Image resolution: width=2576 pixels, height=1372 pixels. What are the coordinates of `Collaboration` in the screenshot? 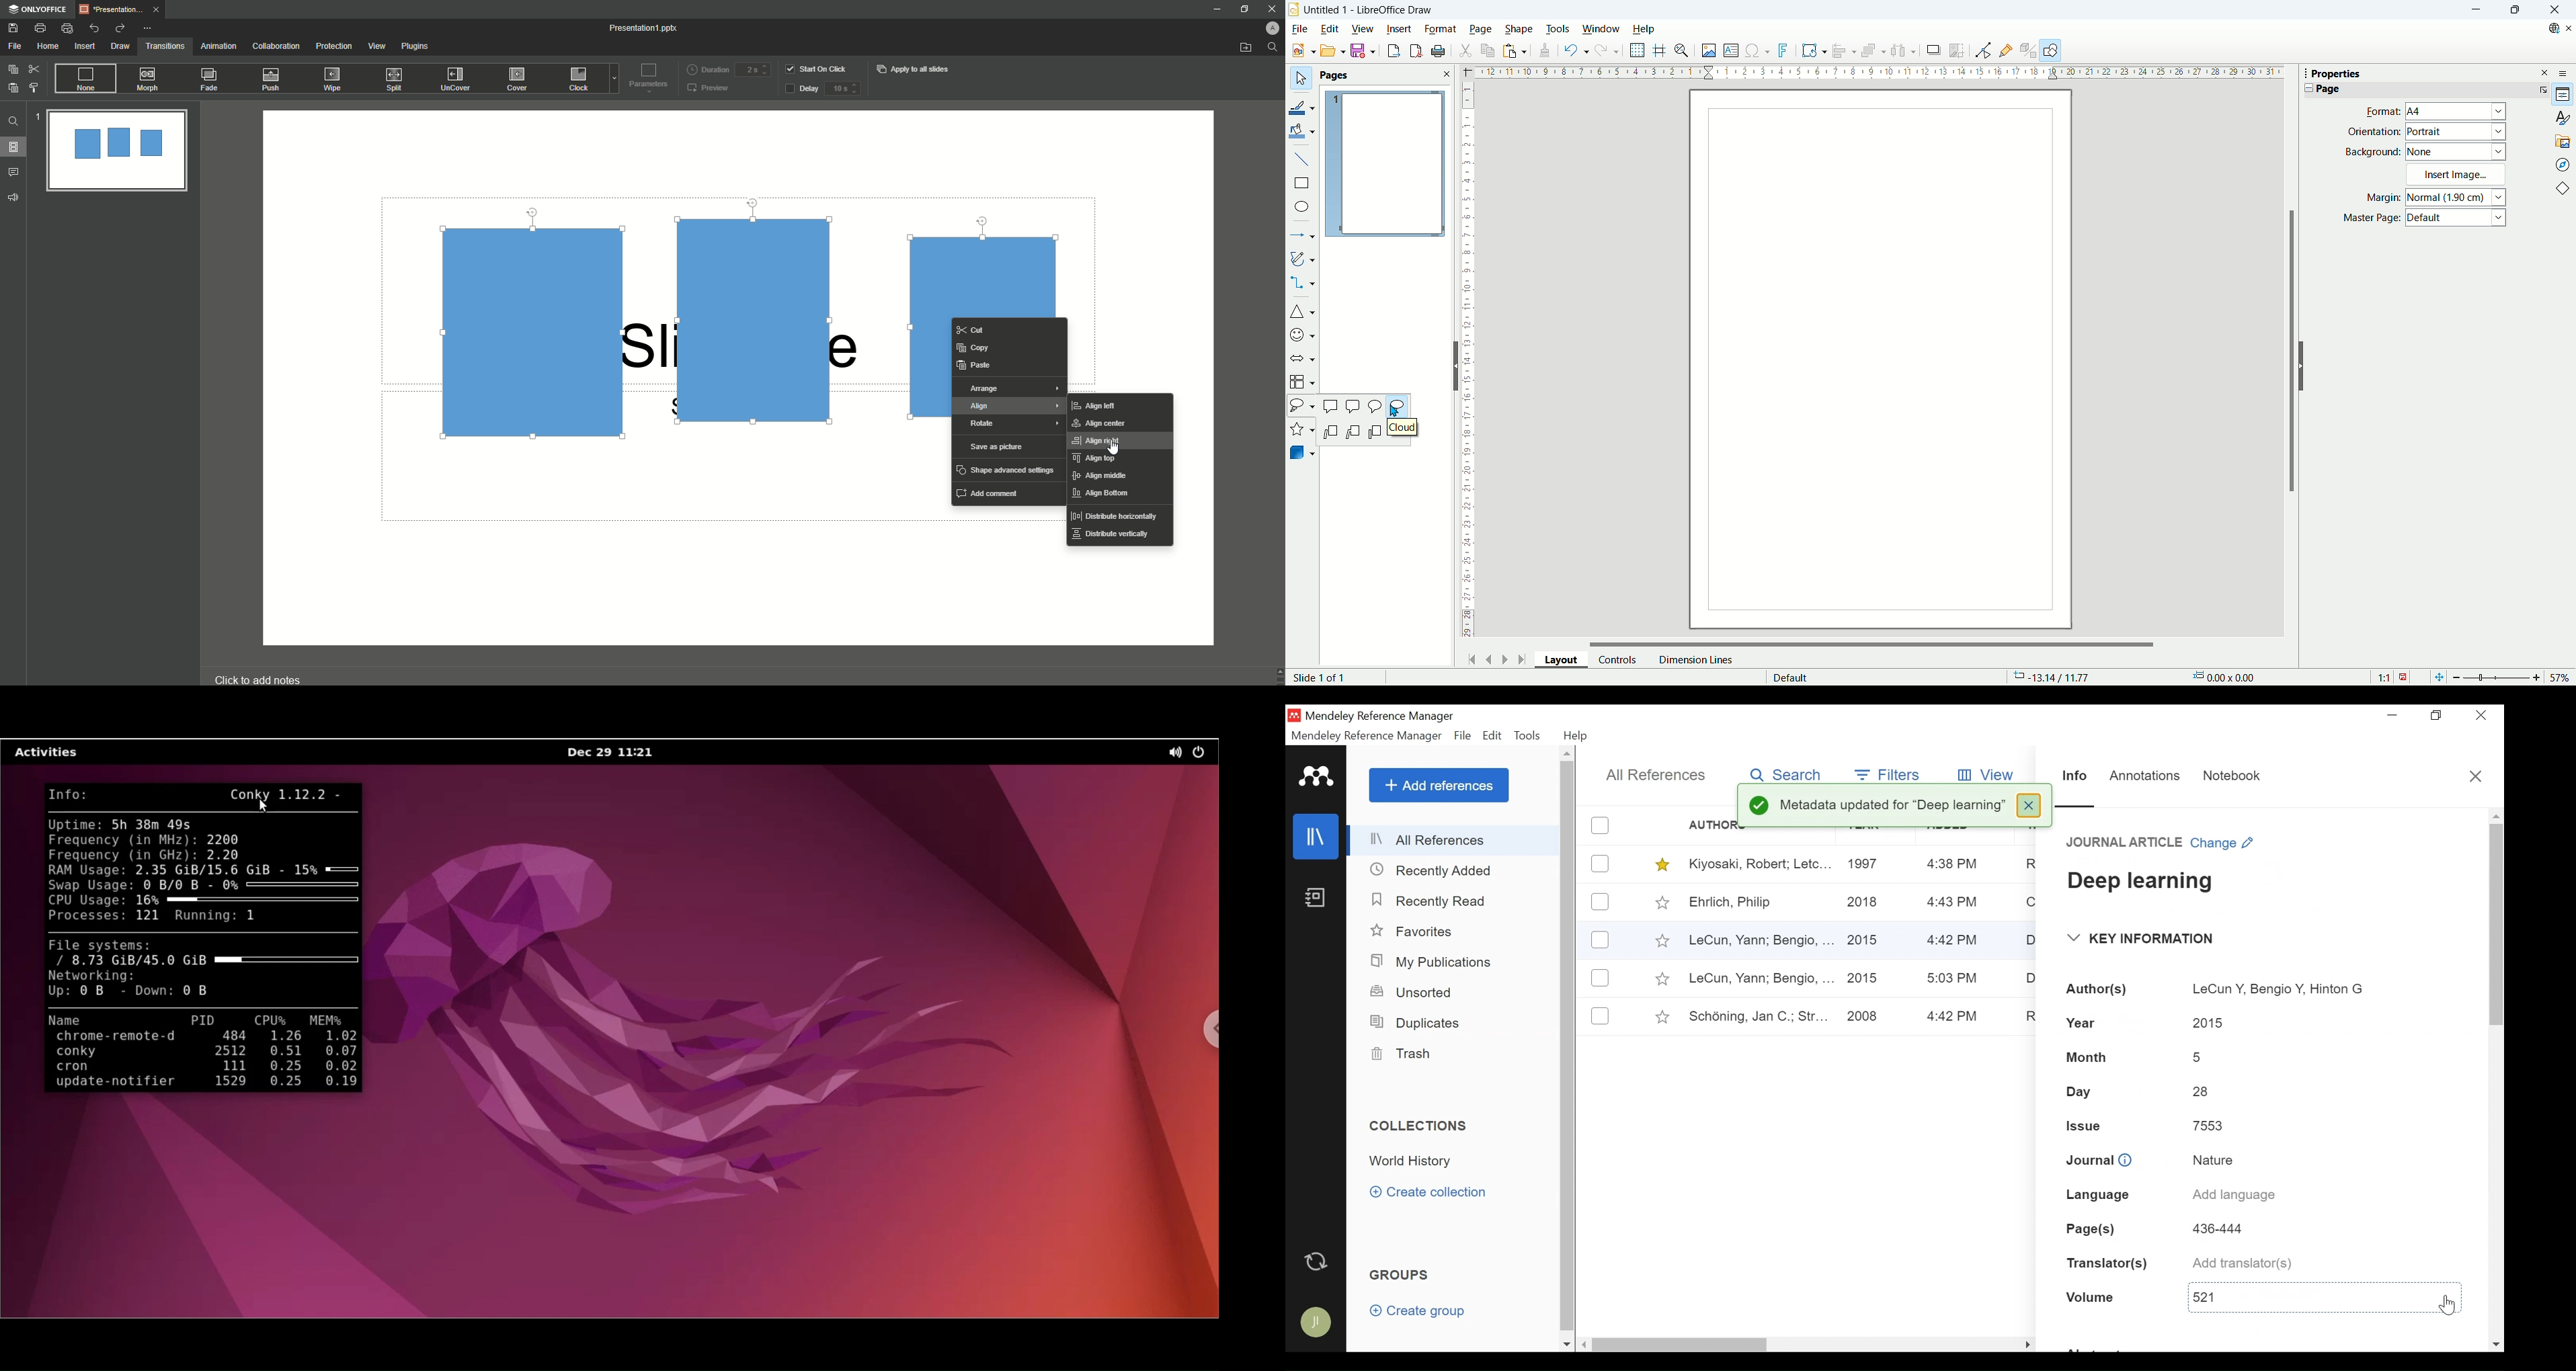 It's located at (277, 47).